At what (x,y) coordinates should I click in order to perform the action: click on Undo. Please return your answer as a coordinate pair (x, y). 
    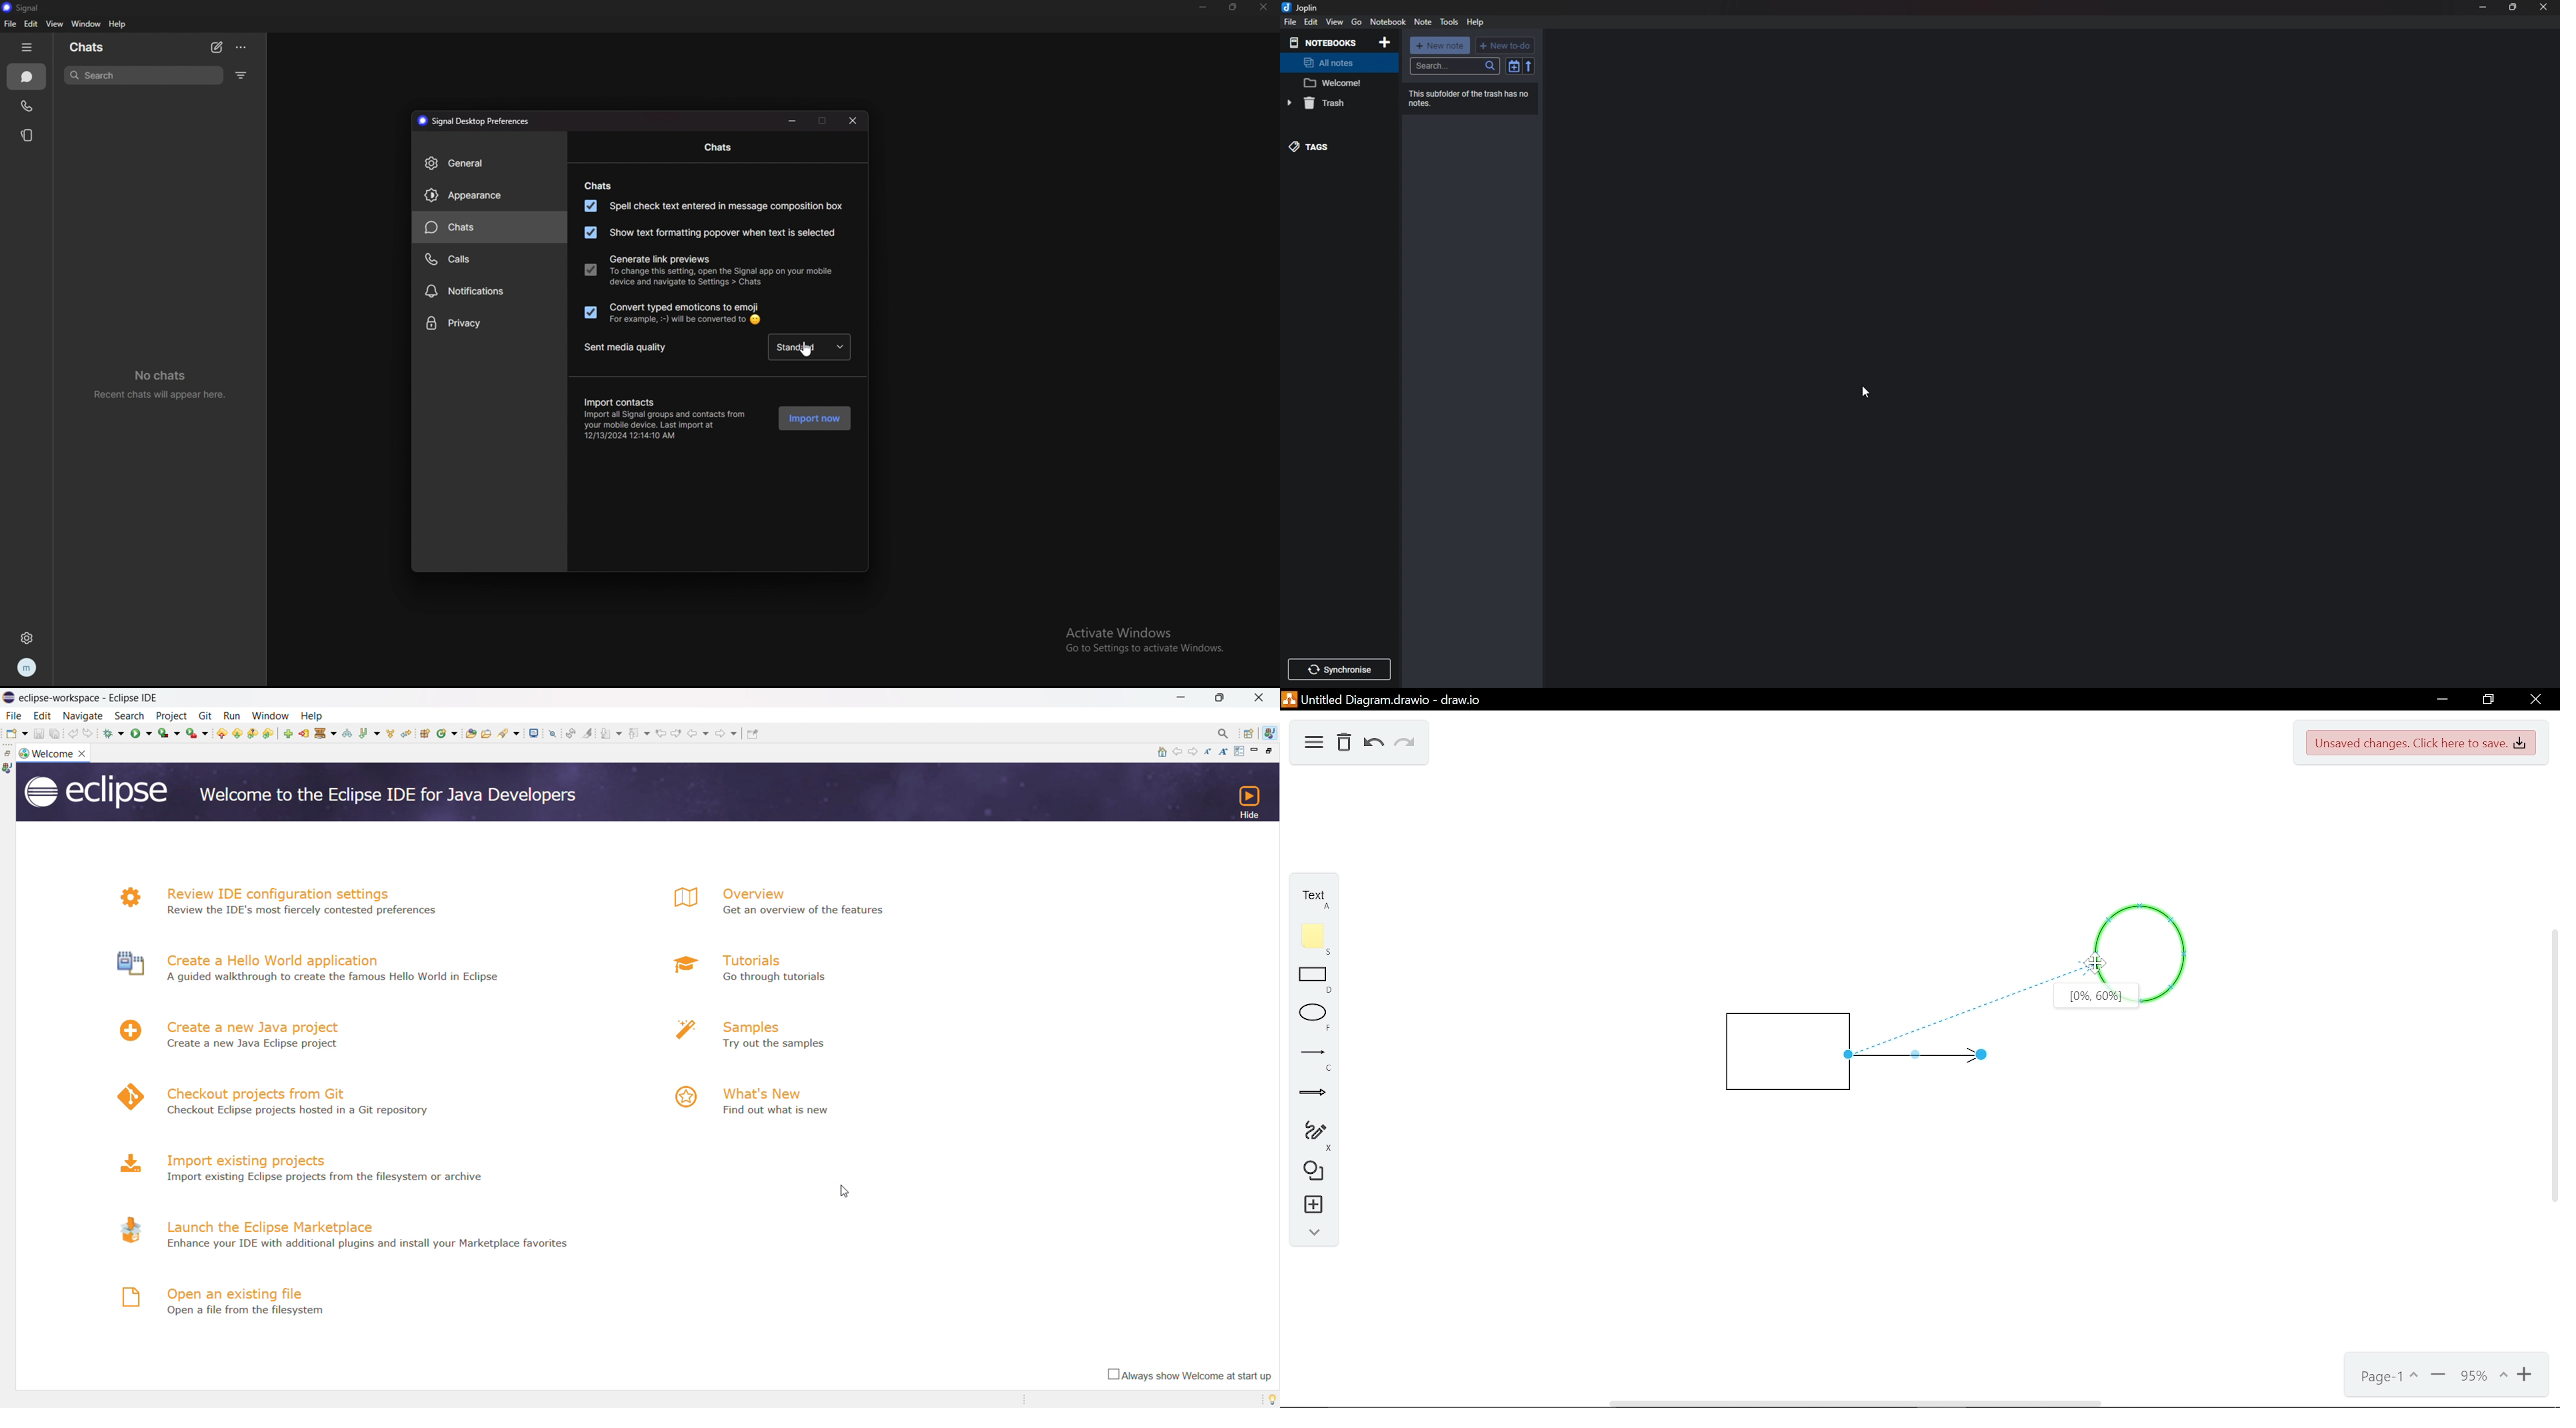
    Looking at the image, I should click on (1372, 744).